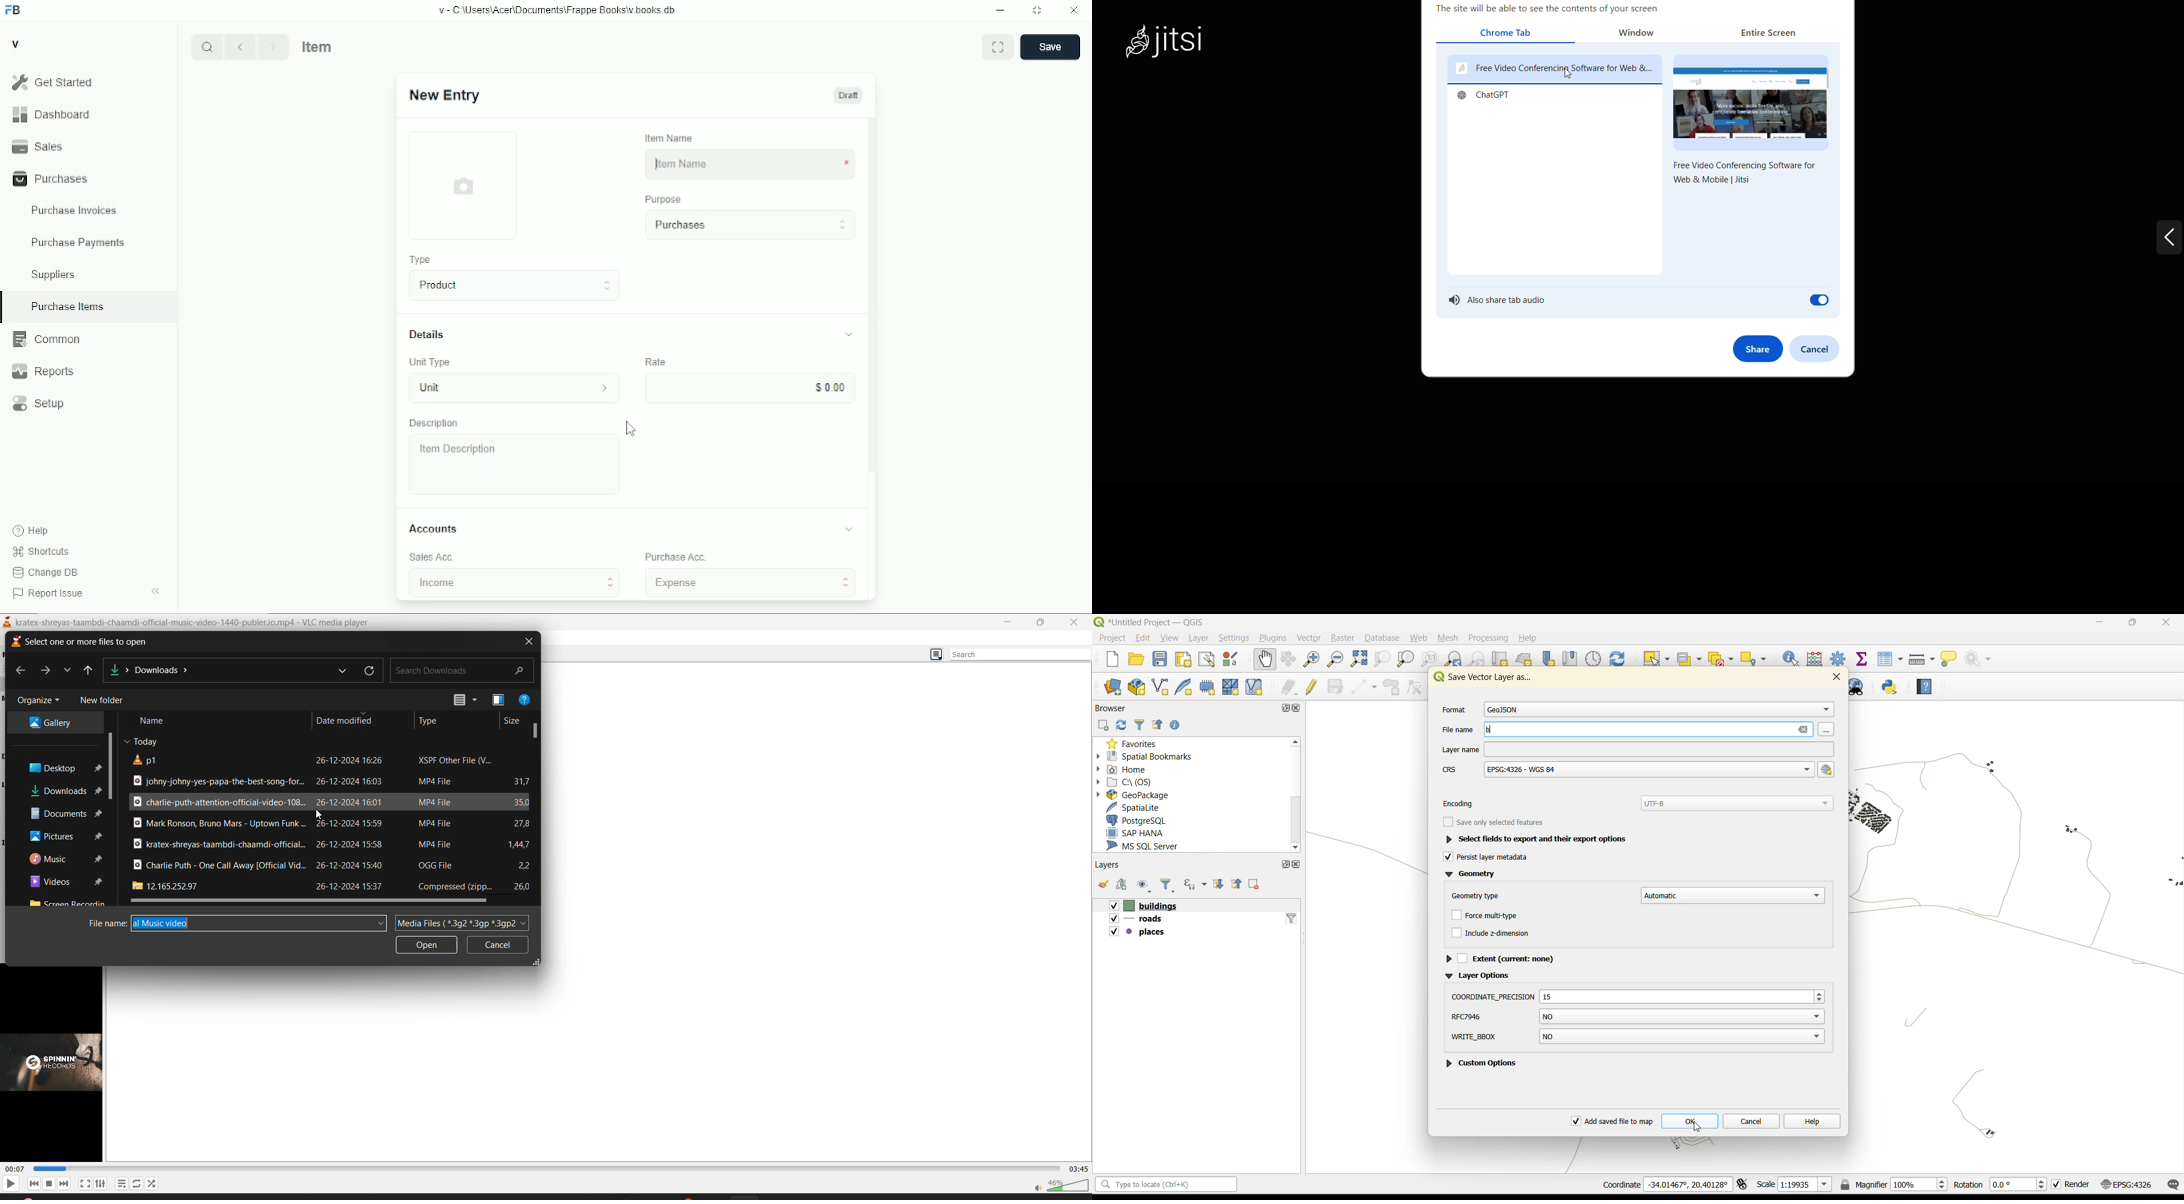 The width and height of the screenshot is (2184, 1204). Describe the element at coordinates (351, 760) in the screenshot. I see `date modified` at that location.